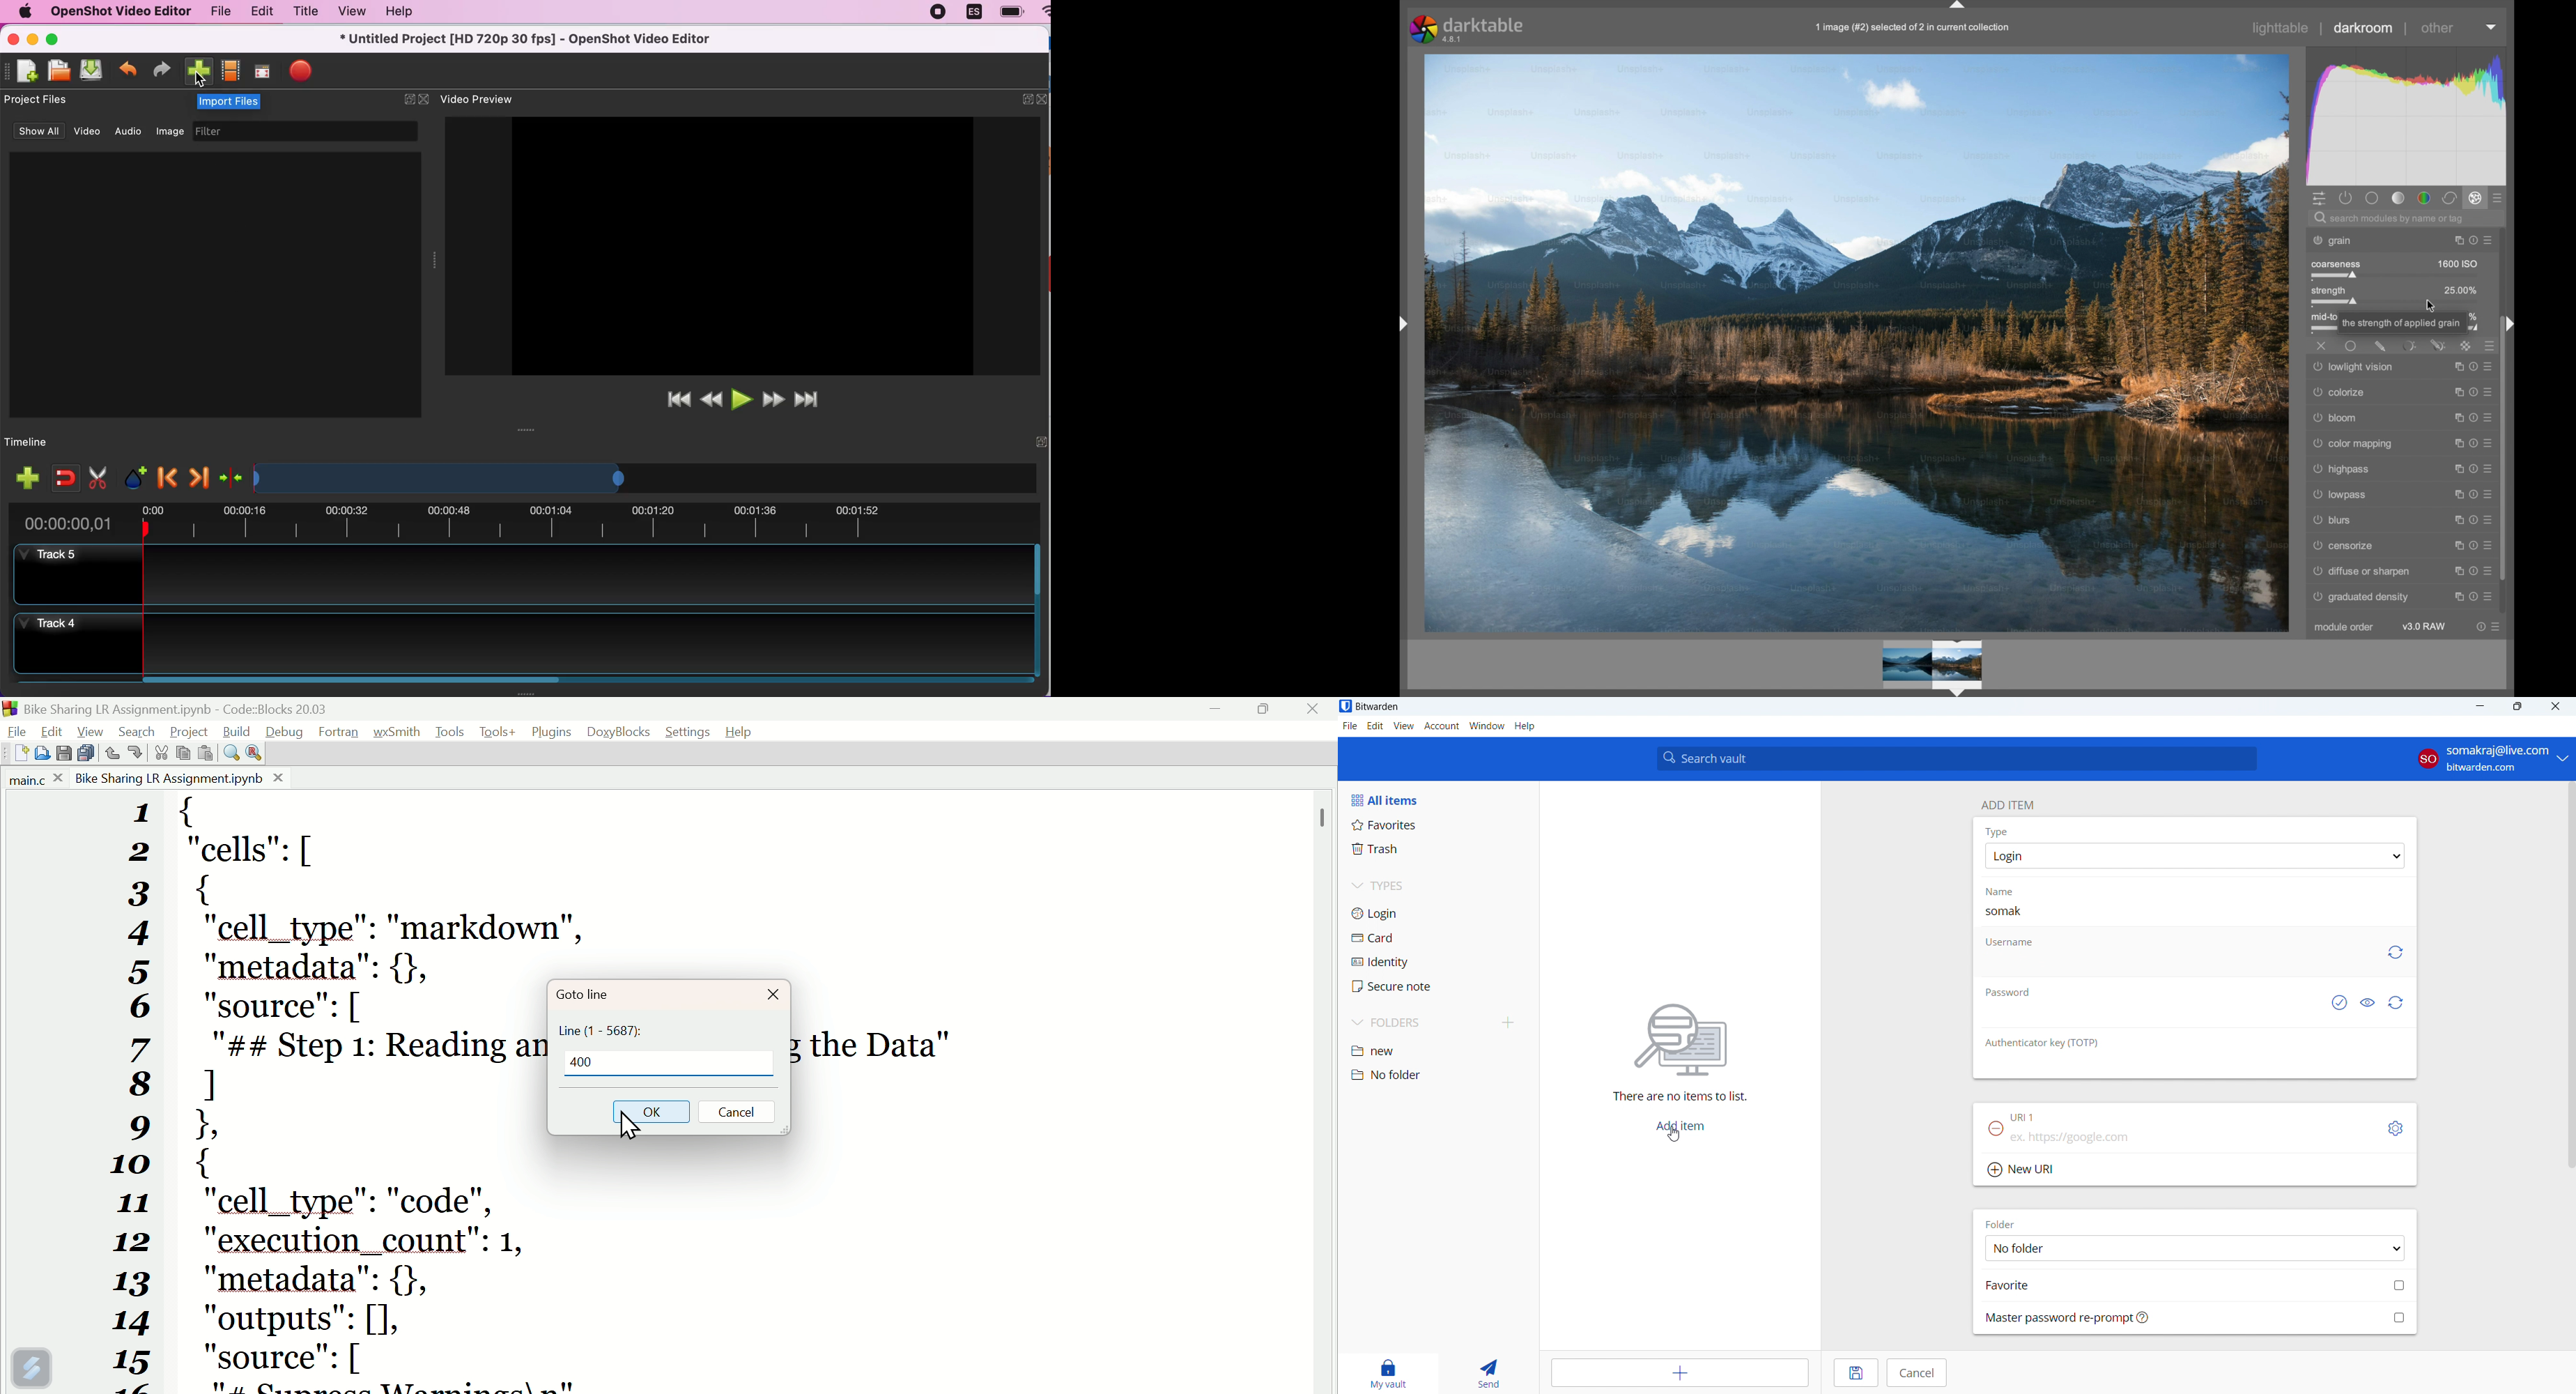 The height and width of the screenshot is (1400, 2576). Describe the element at coordinates (2335, 263) in the screenshot. I see `coarseness` at that location.